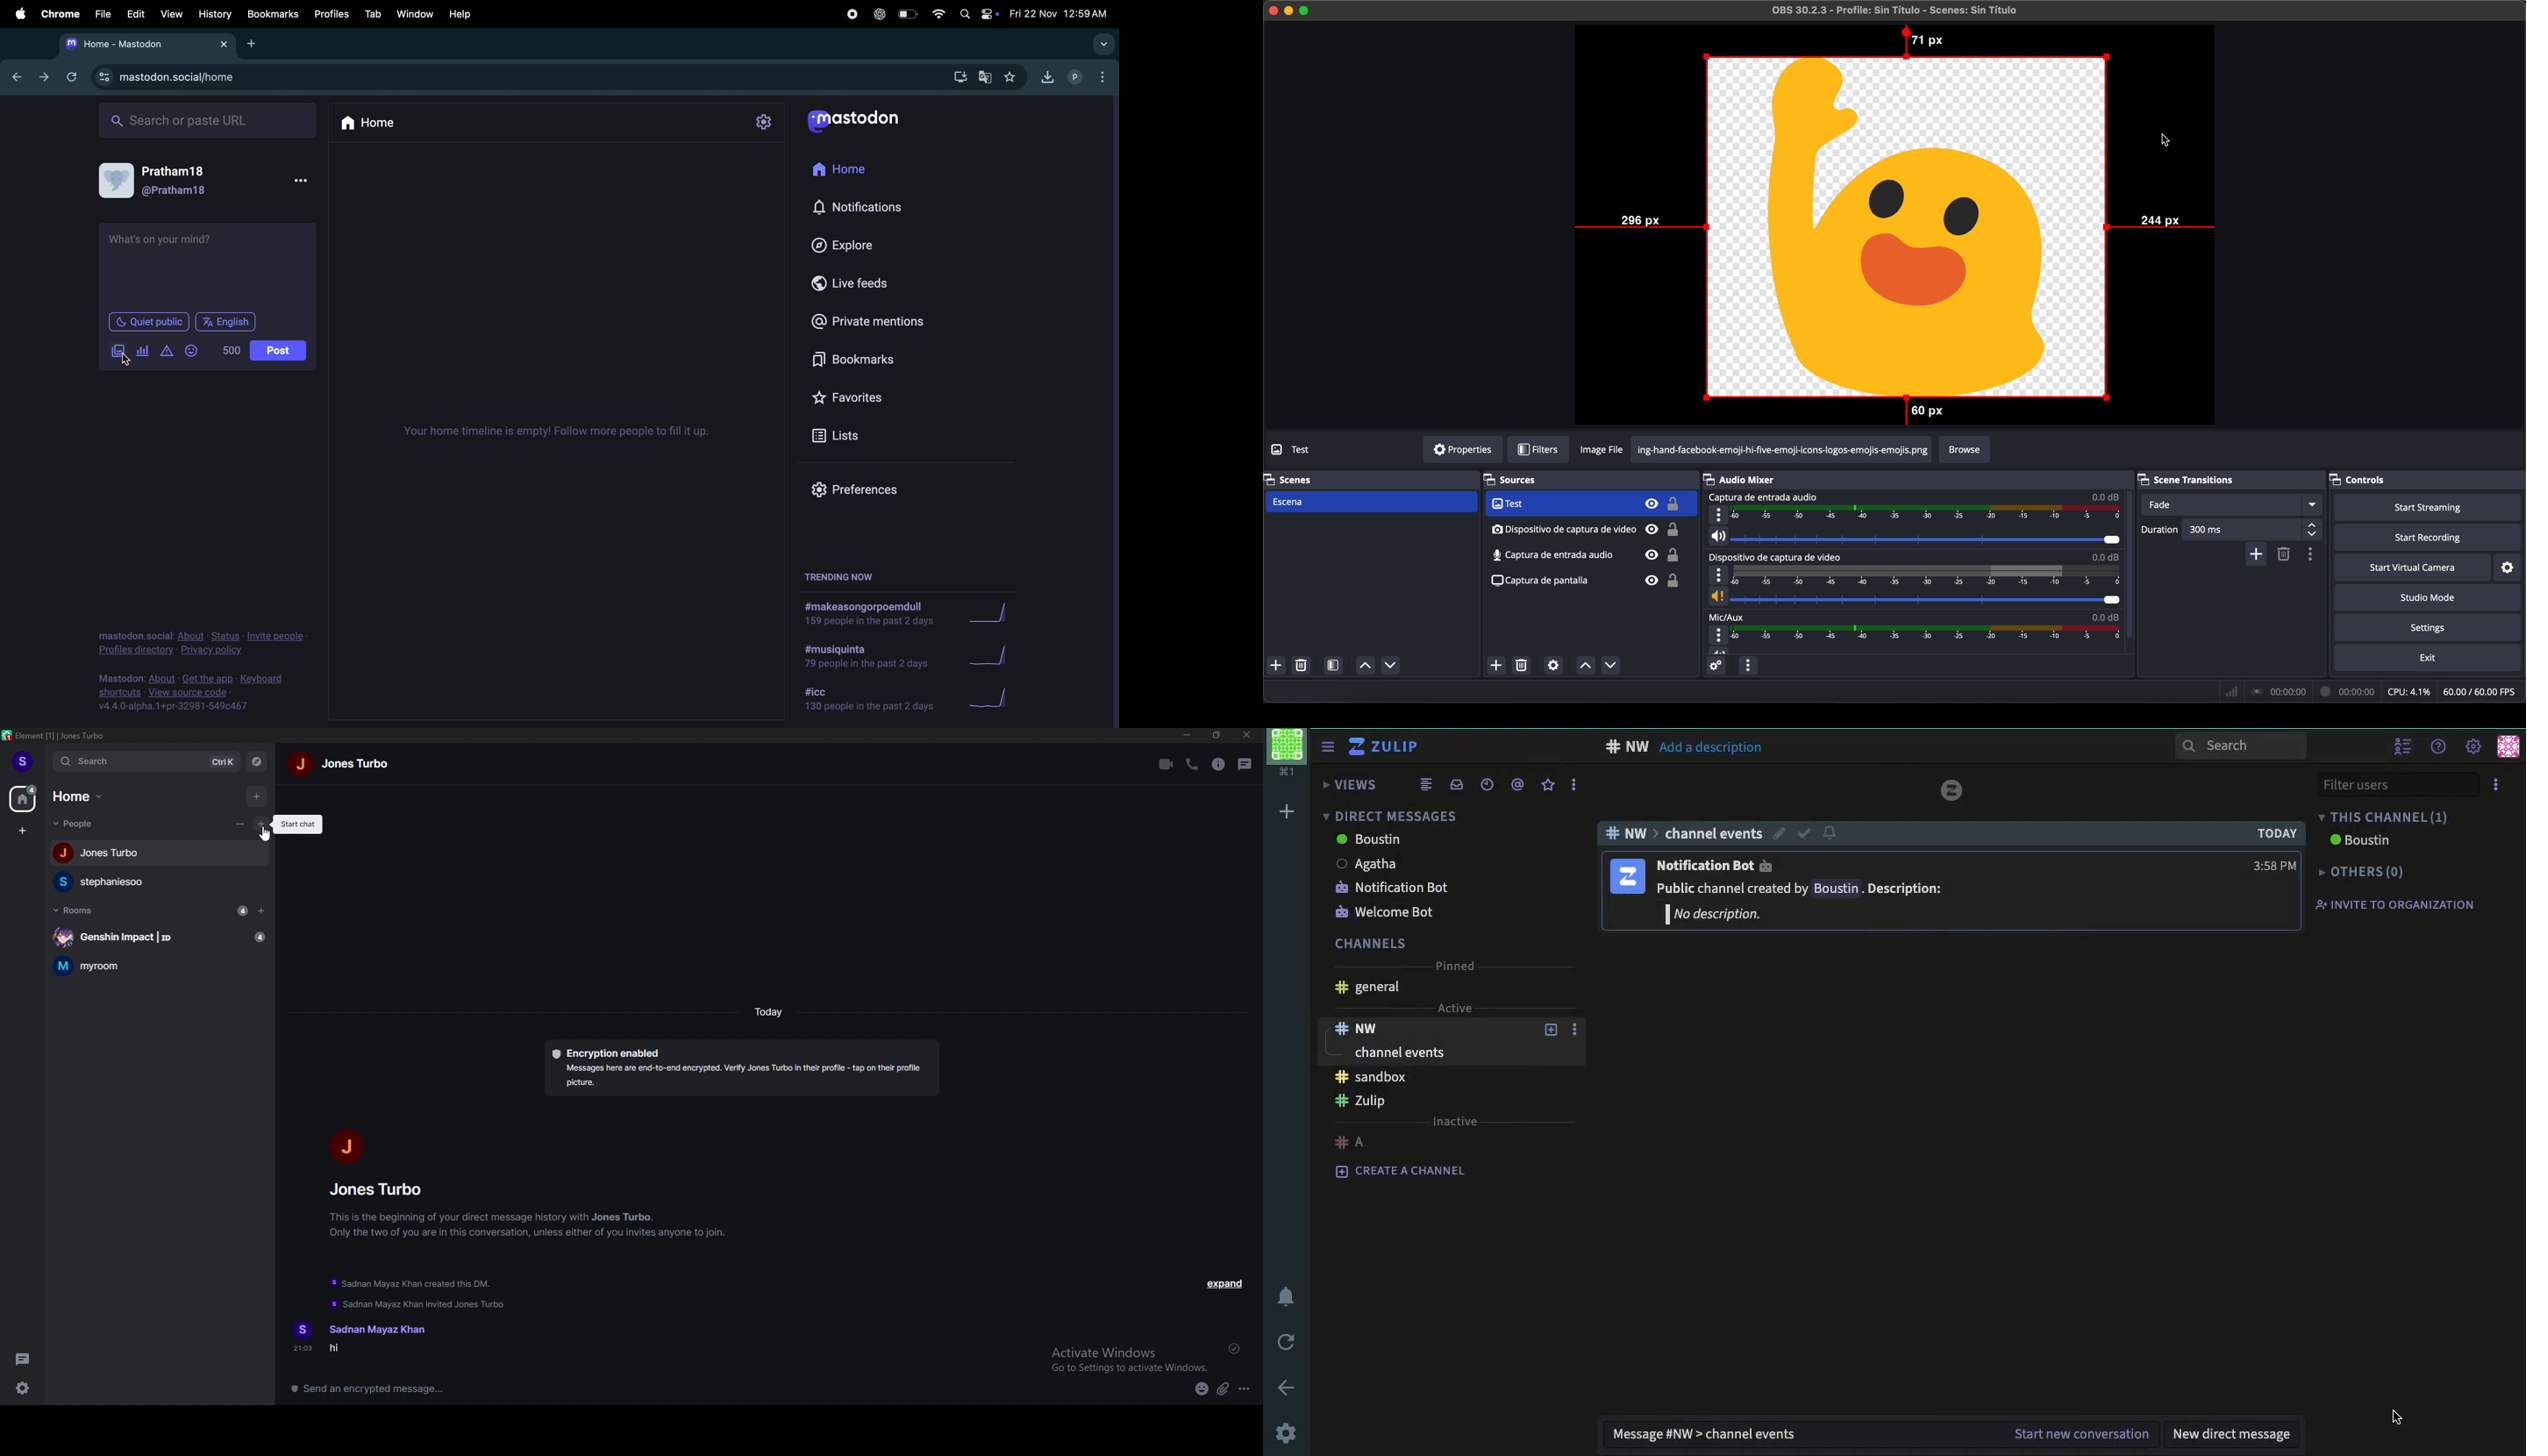 This screenshot has height=1456, width=2548. Describe the element at coordinates (1486, 785) in the screenshot. I see `recent conversation` at that location.